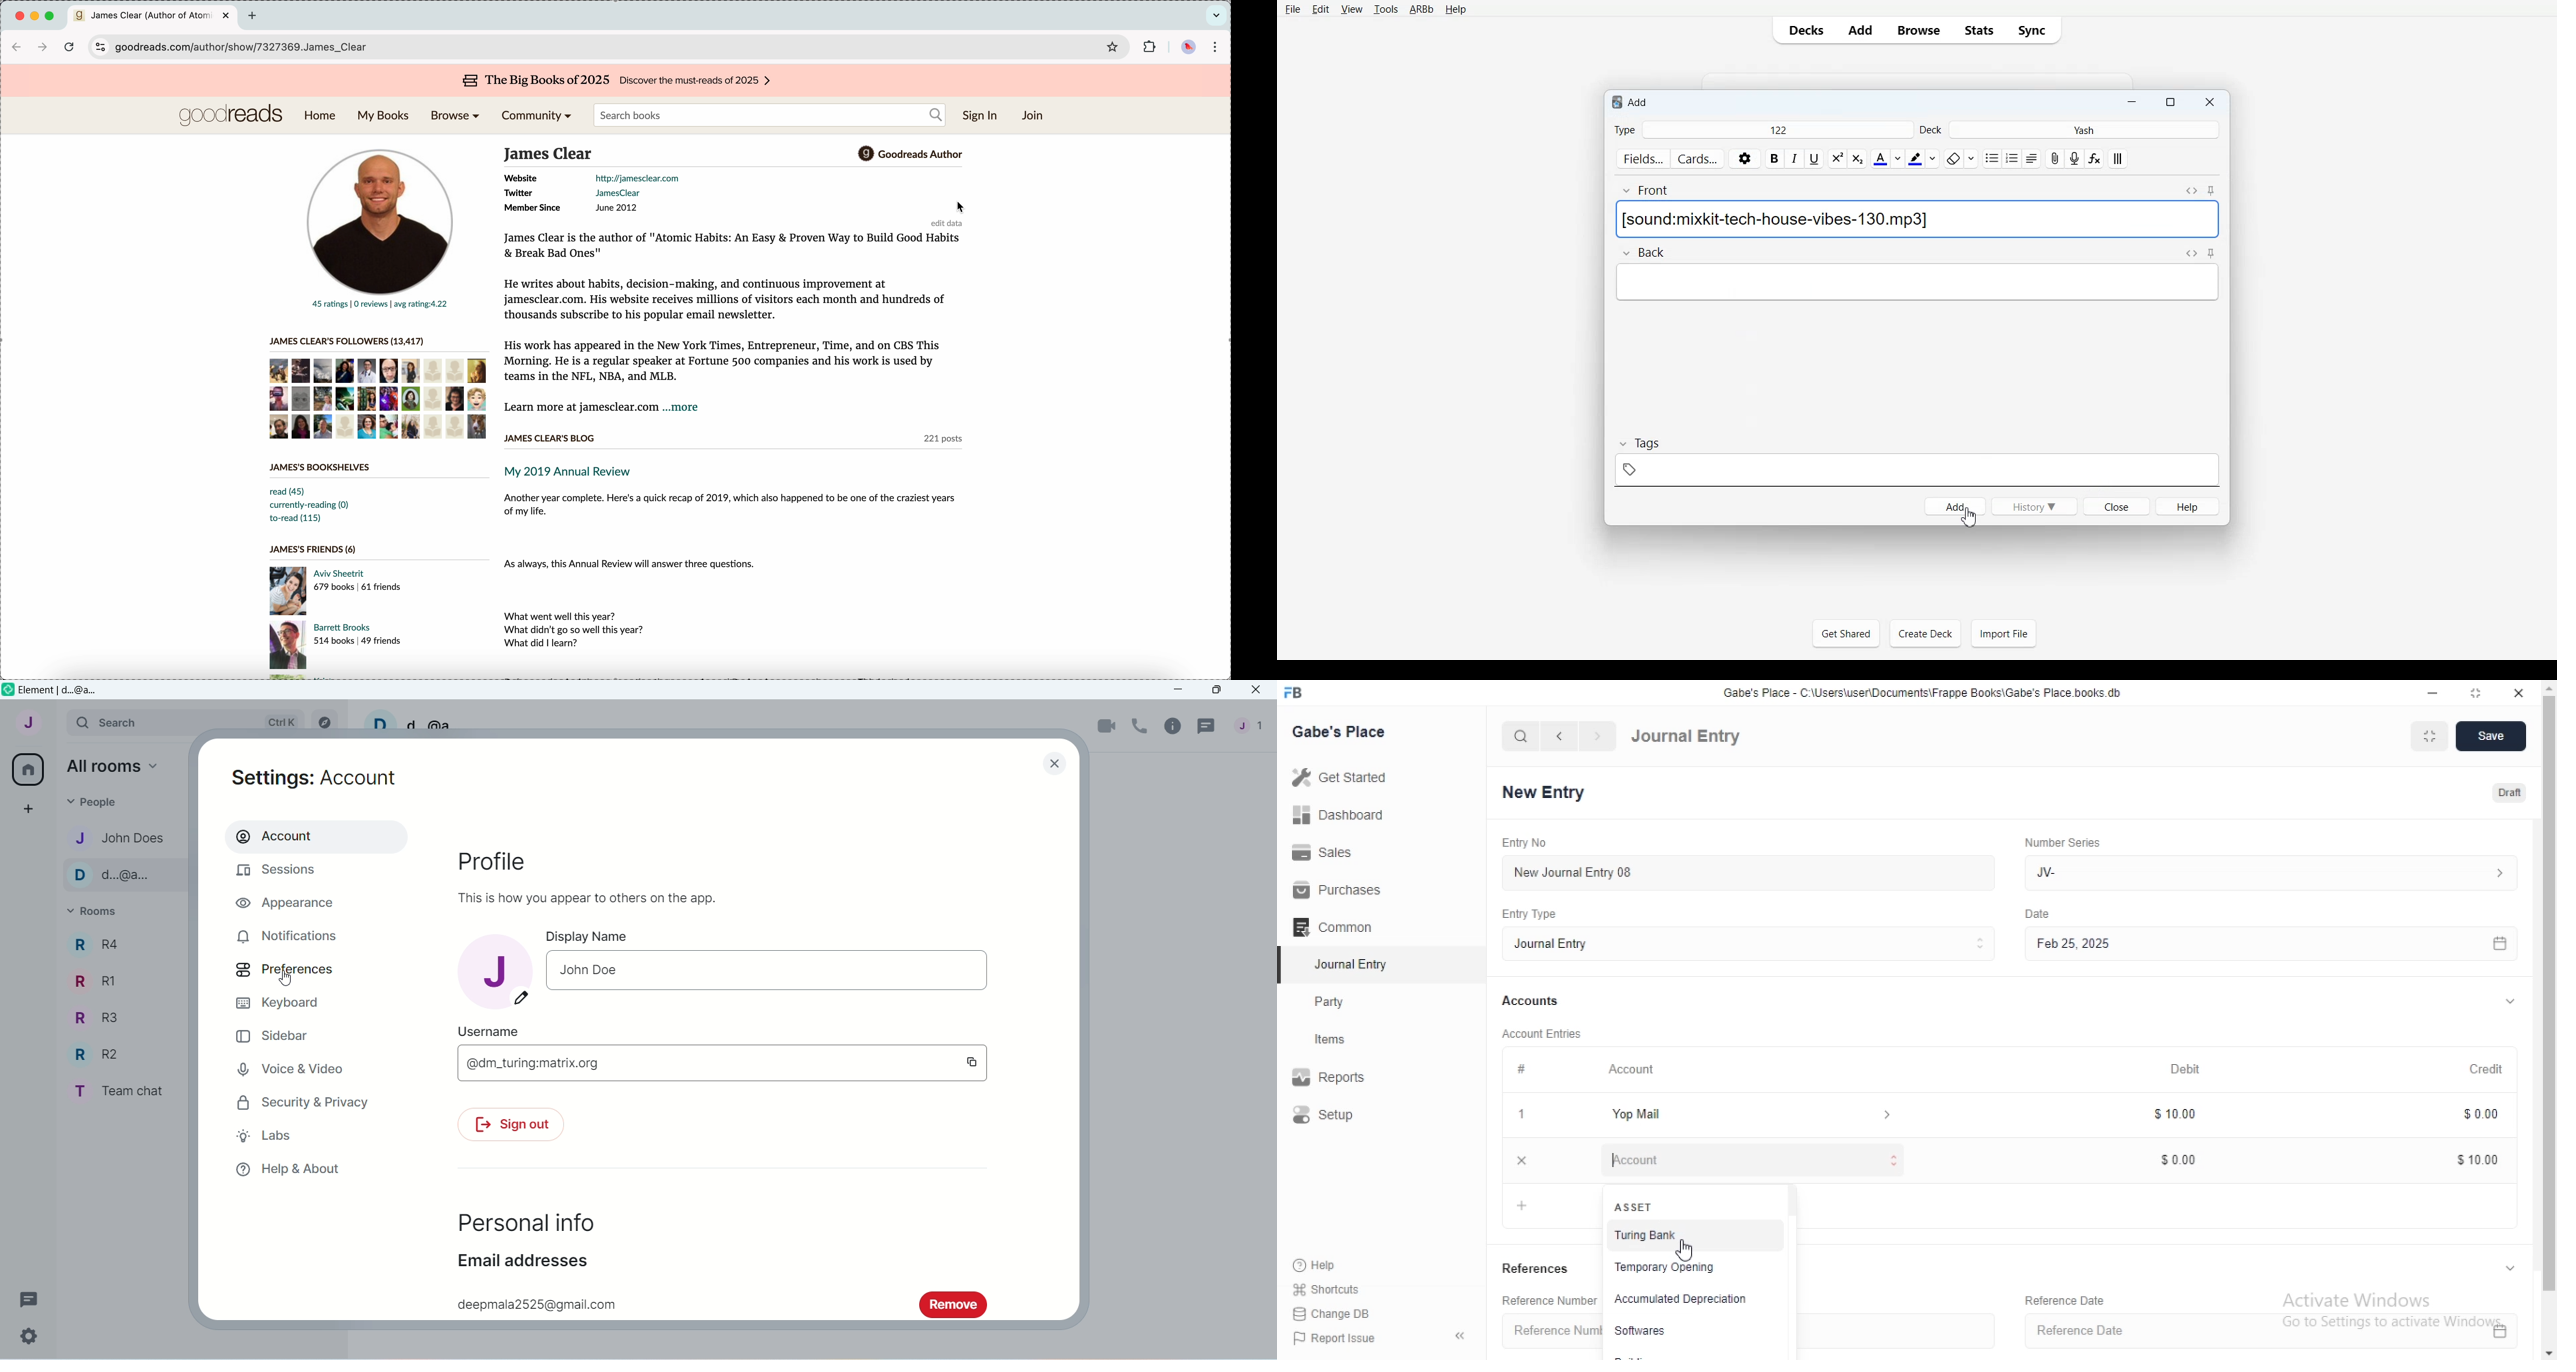 The height and width of the screenshot is (1372, 2576). What do you see at coordinates (548, 438) in the screenshot?
I see `james clears blog` at bounding box center [548, 438].